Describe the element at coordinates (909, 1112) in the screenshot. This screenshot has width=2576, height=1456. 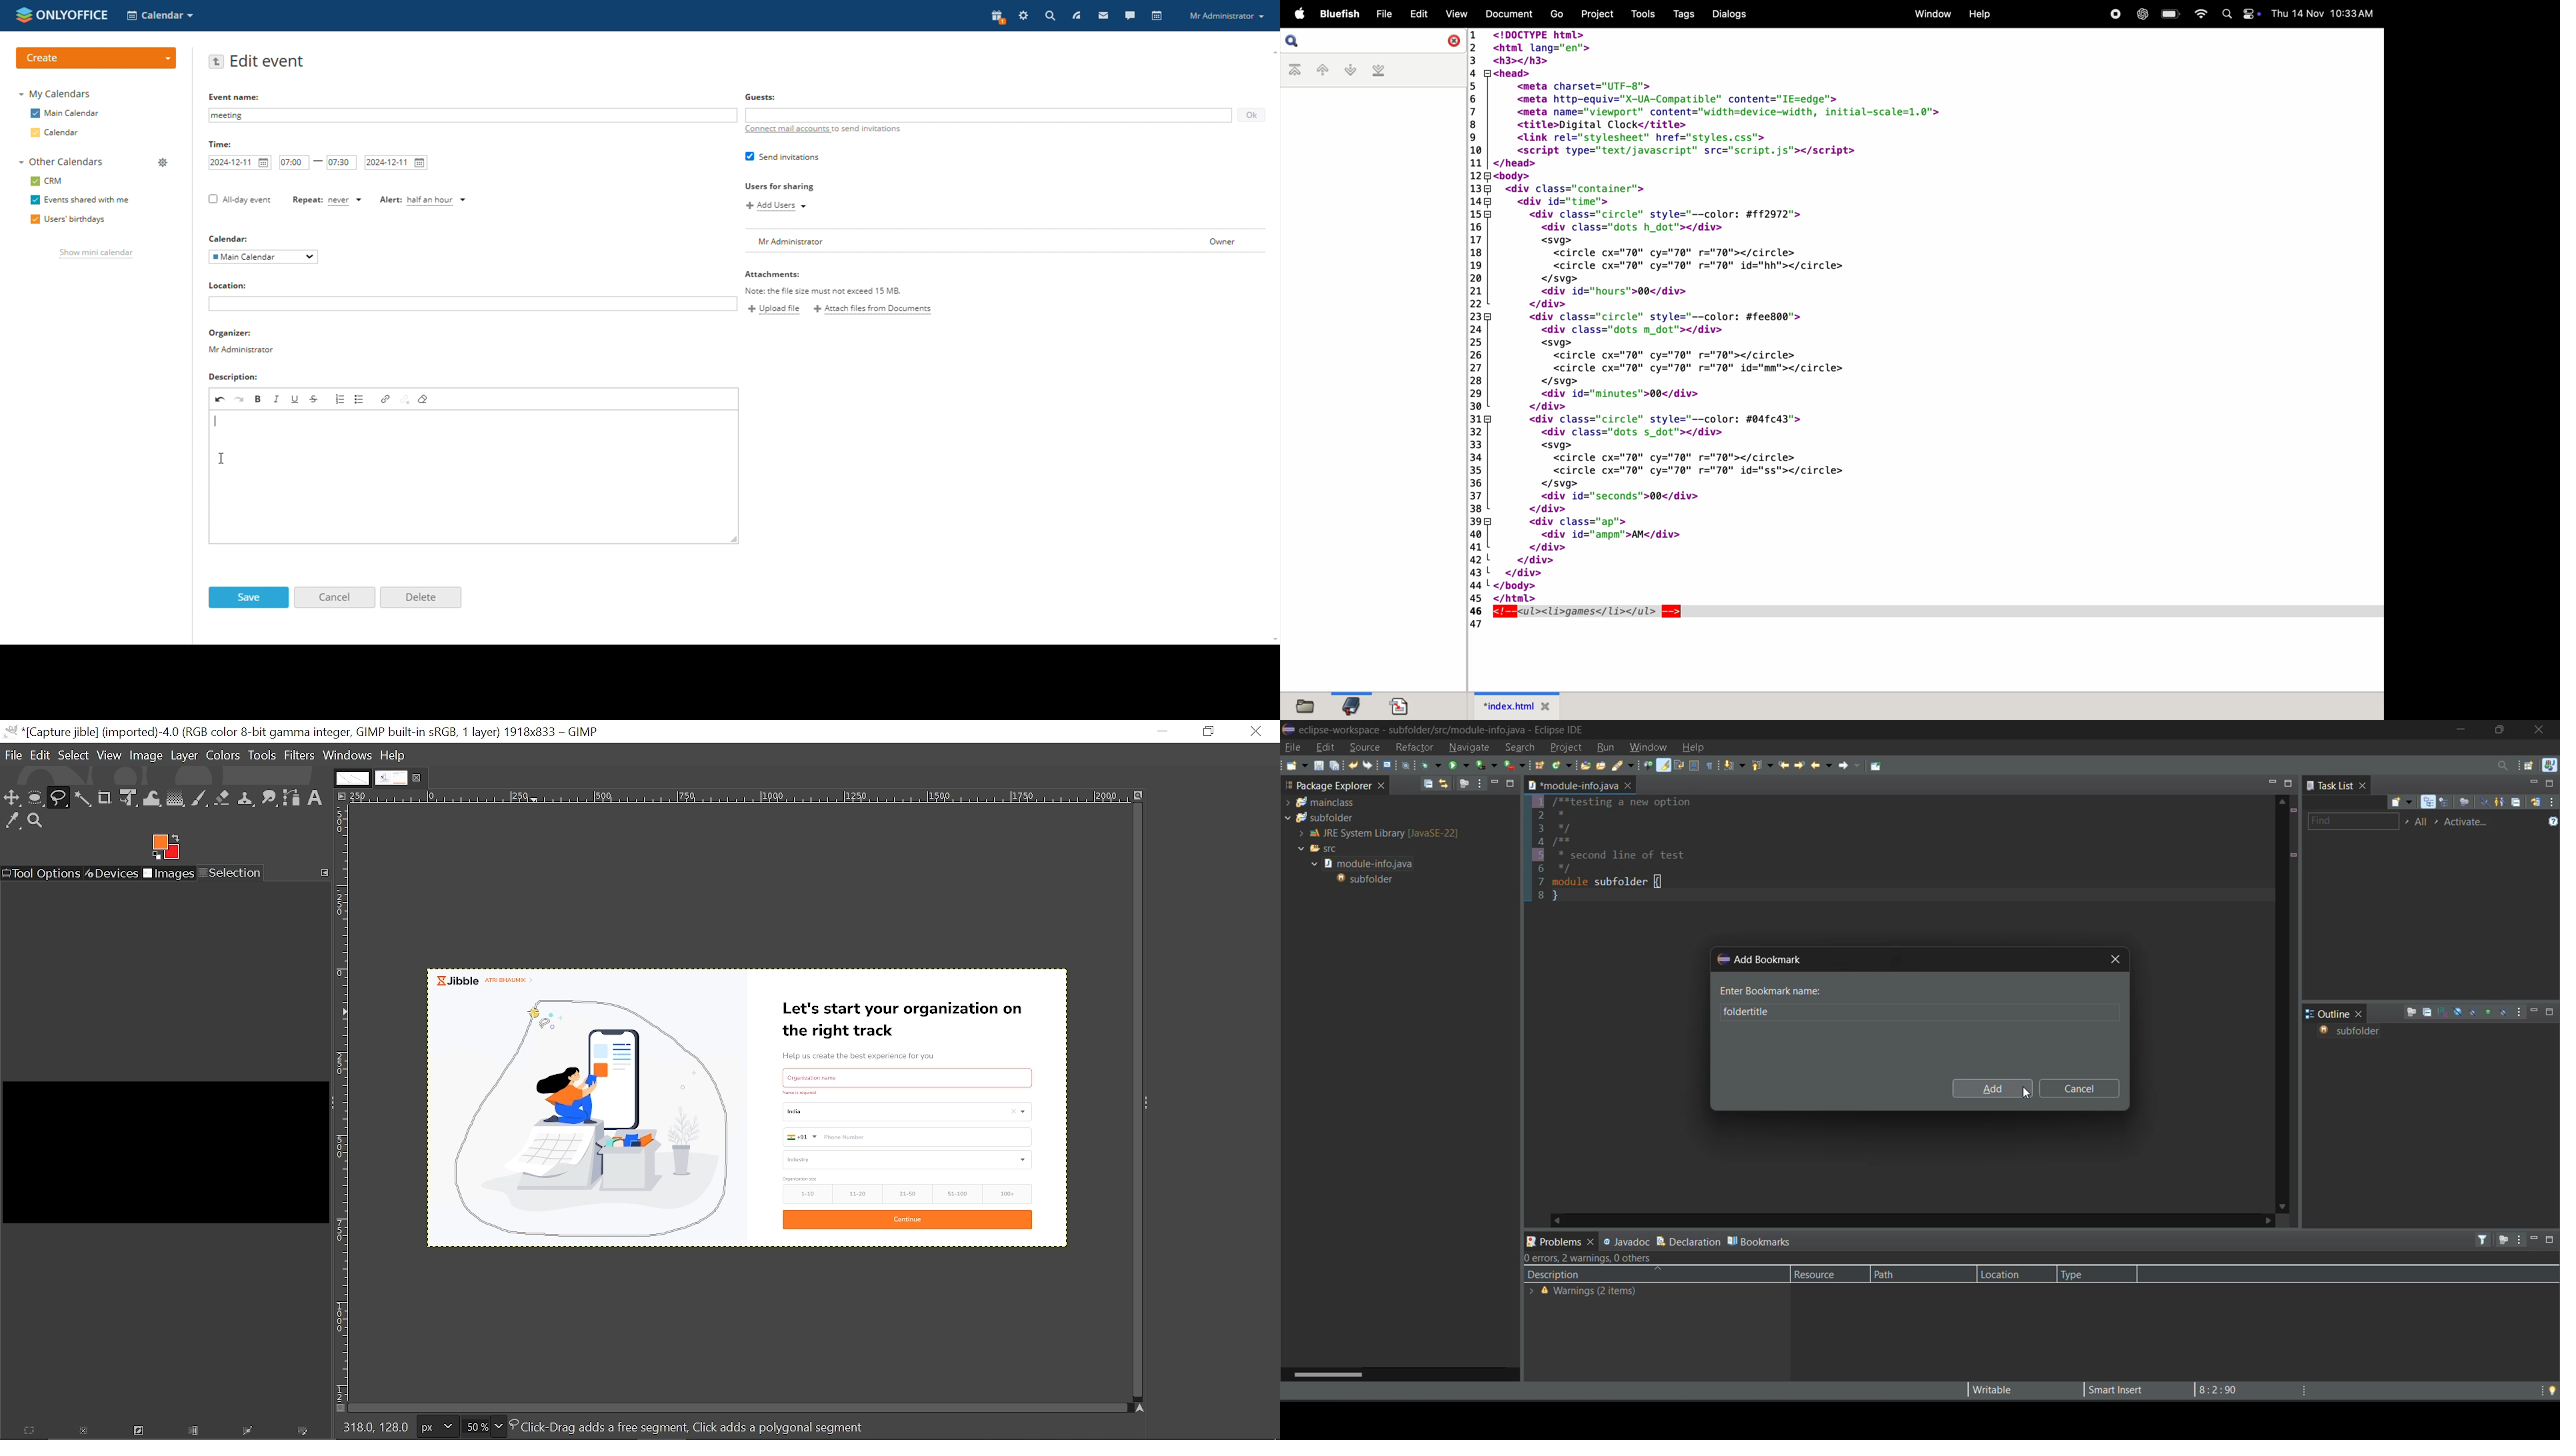
I see `Current image` at that location.